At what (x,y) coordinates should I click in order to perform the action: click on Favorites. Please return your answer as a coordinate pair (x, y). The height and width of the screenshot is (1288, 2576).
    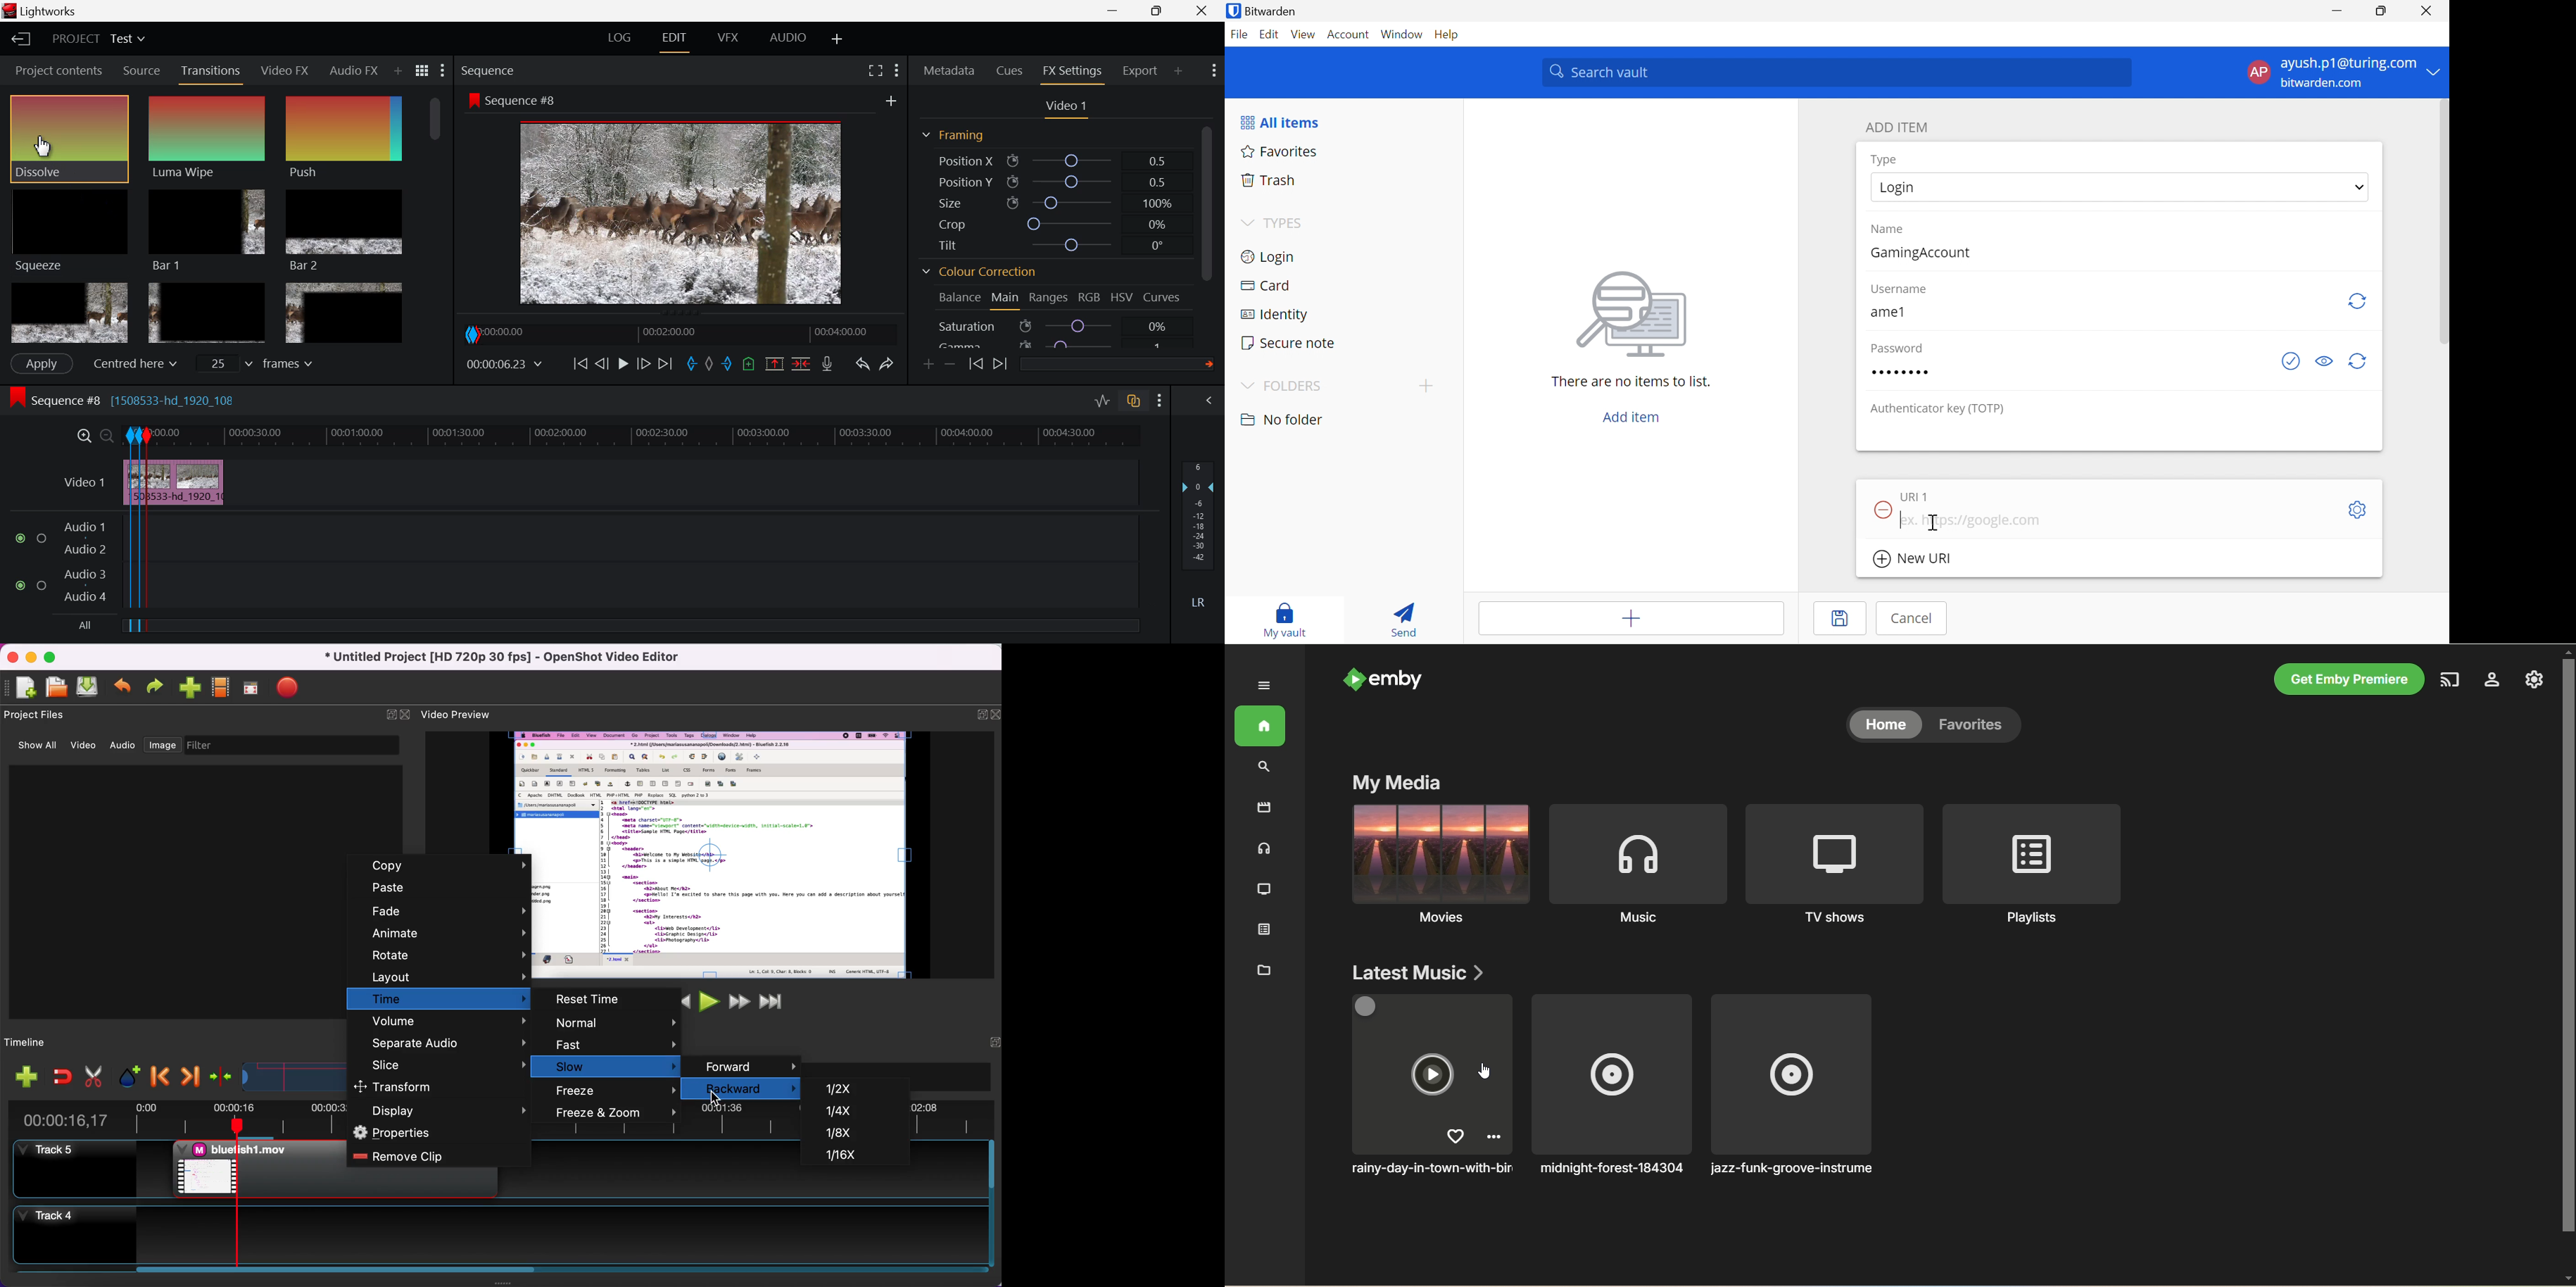
    Looking at the image, I should click on (1280, 153).